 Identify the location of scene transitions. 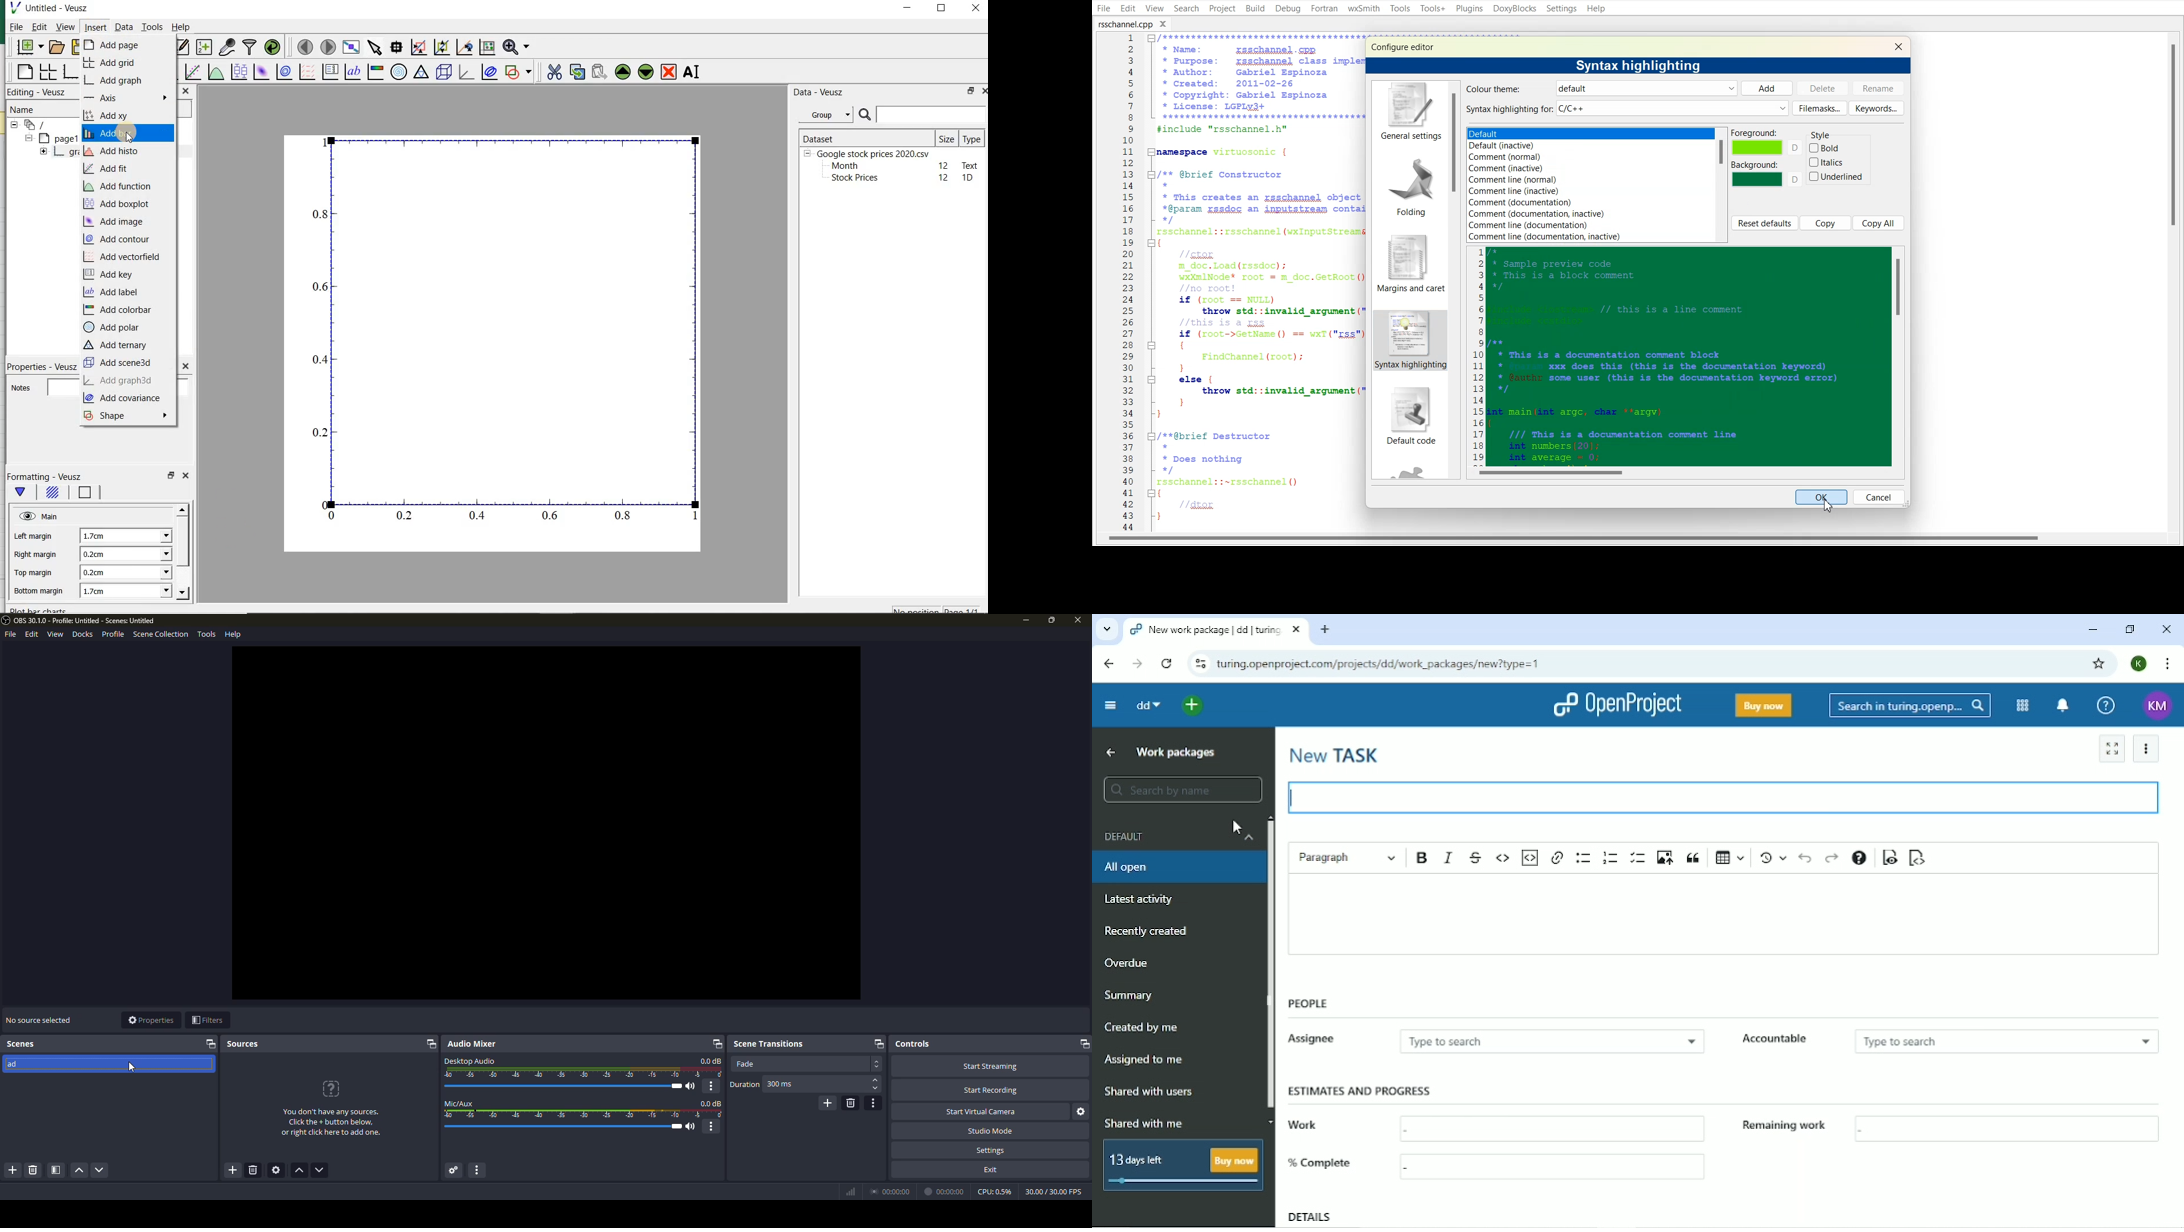
(768, 1043).